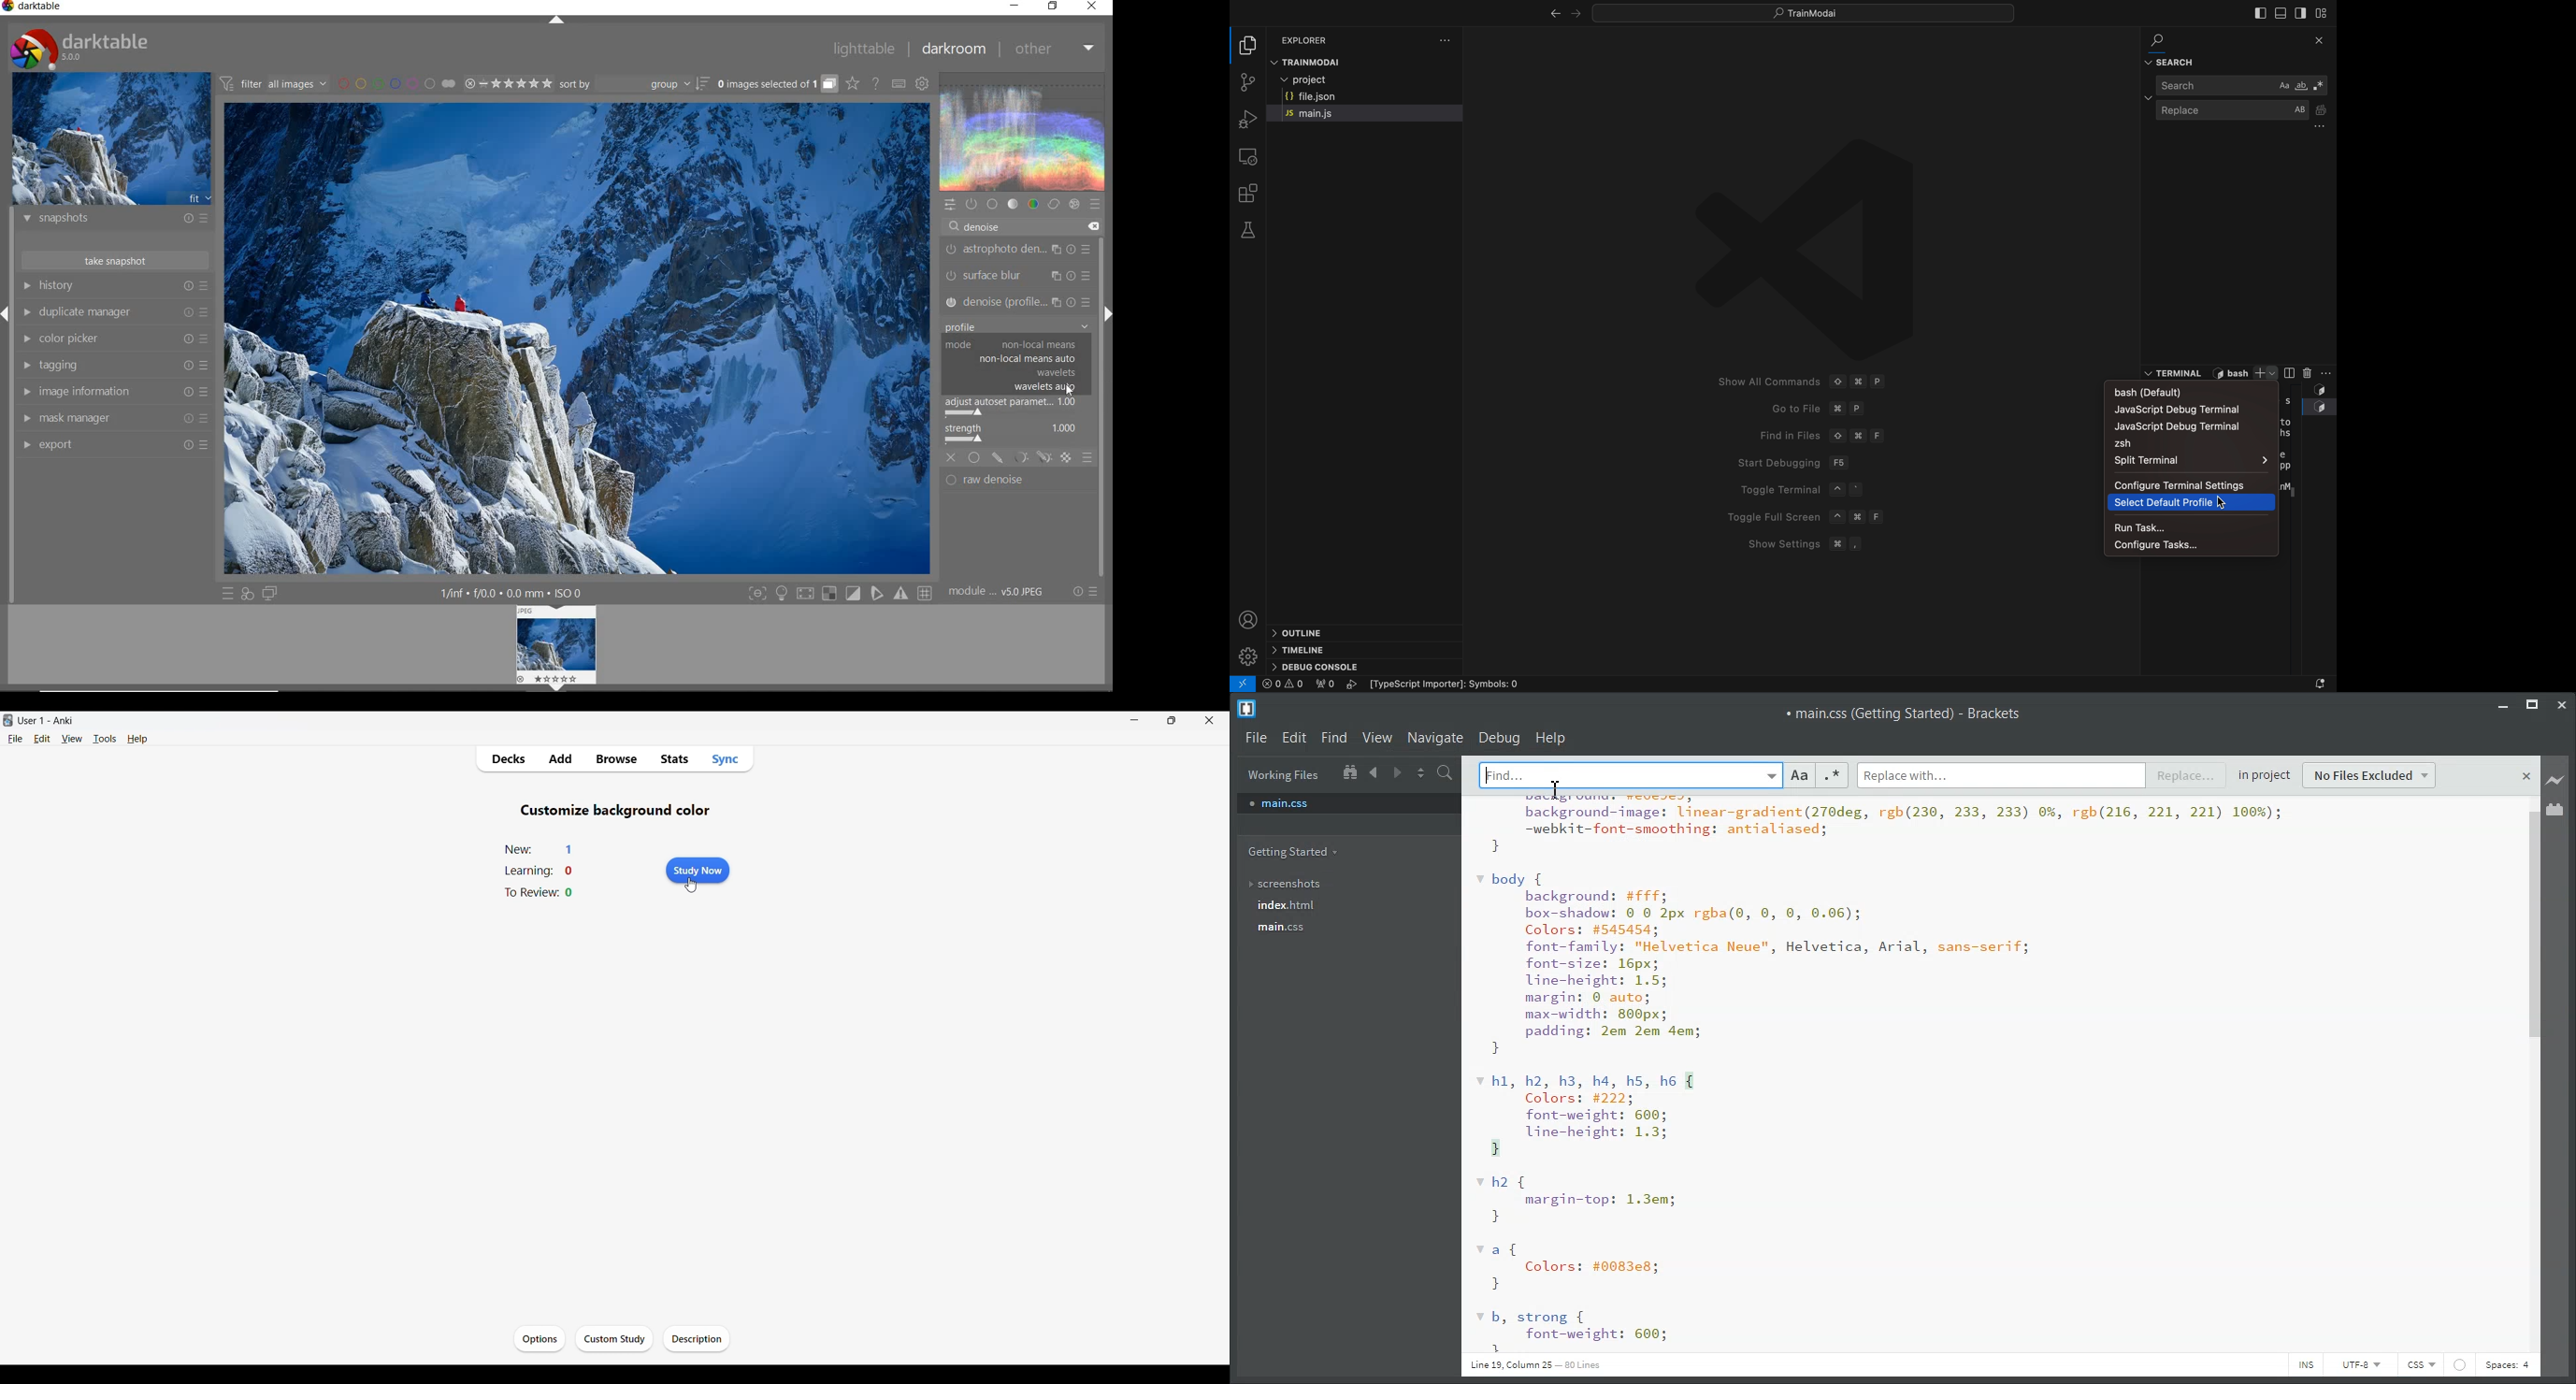  Describe the element at coordinates (1802, 13) in the screenshot. I see `project name` at that location.